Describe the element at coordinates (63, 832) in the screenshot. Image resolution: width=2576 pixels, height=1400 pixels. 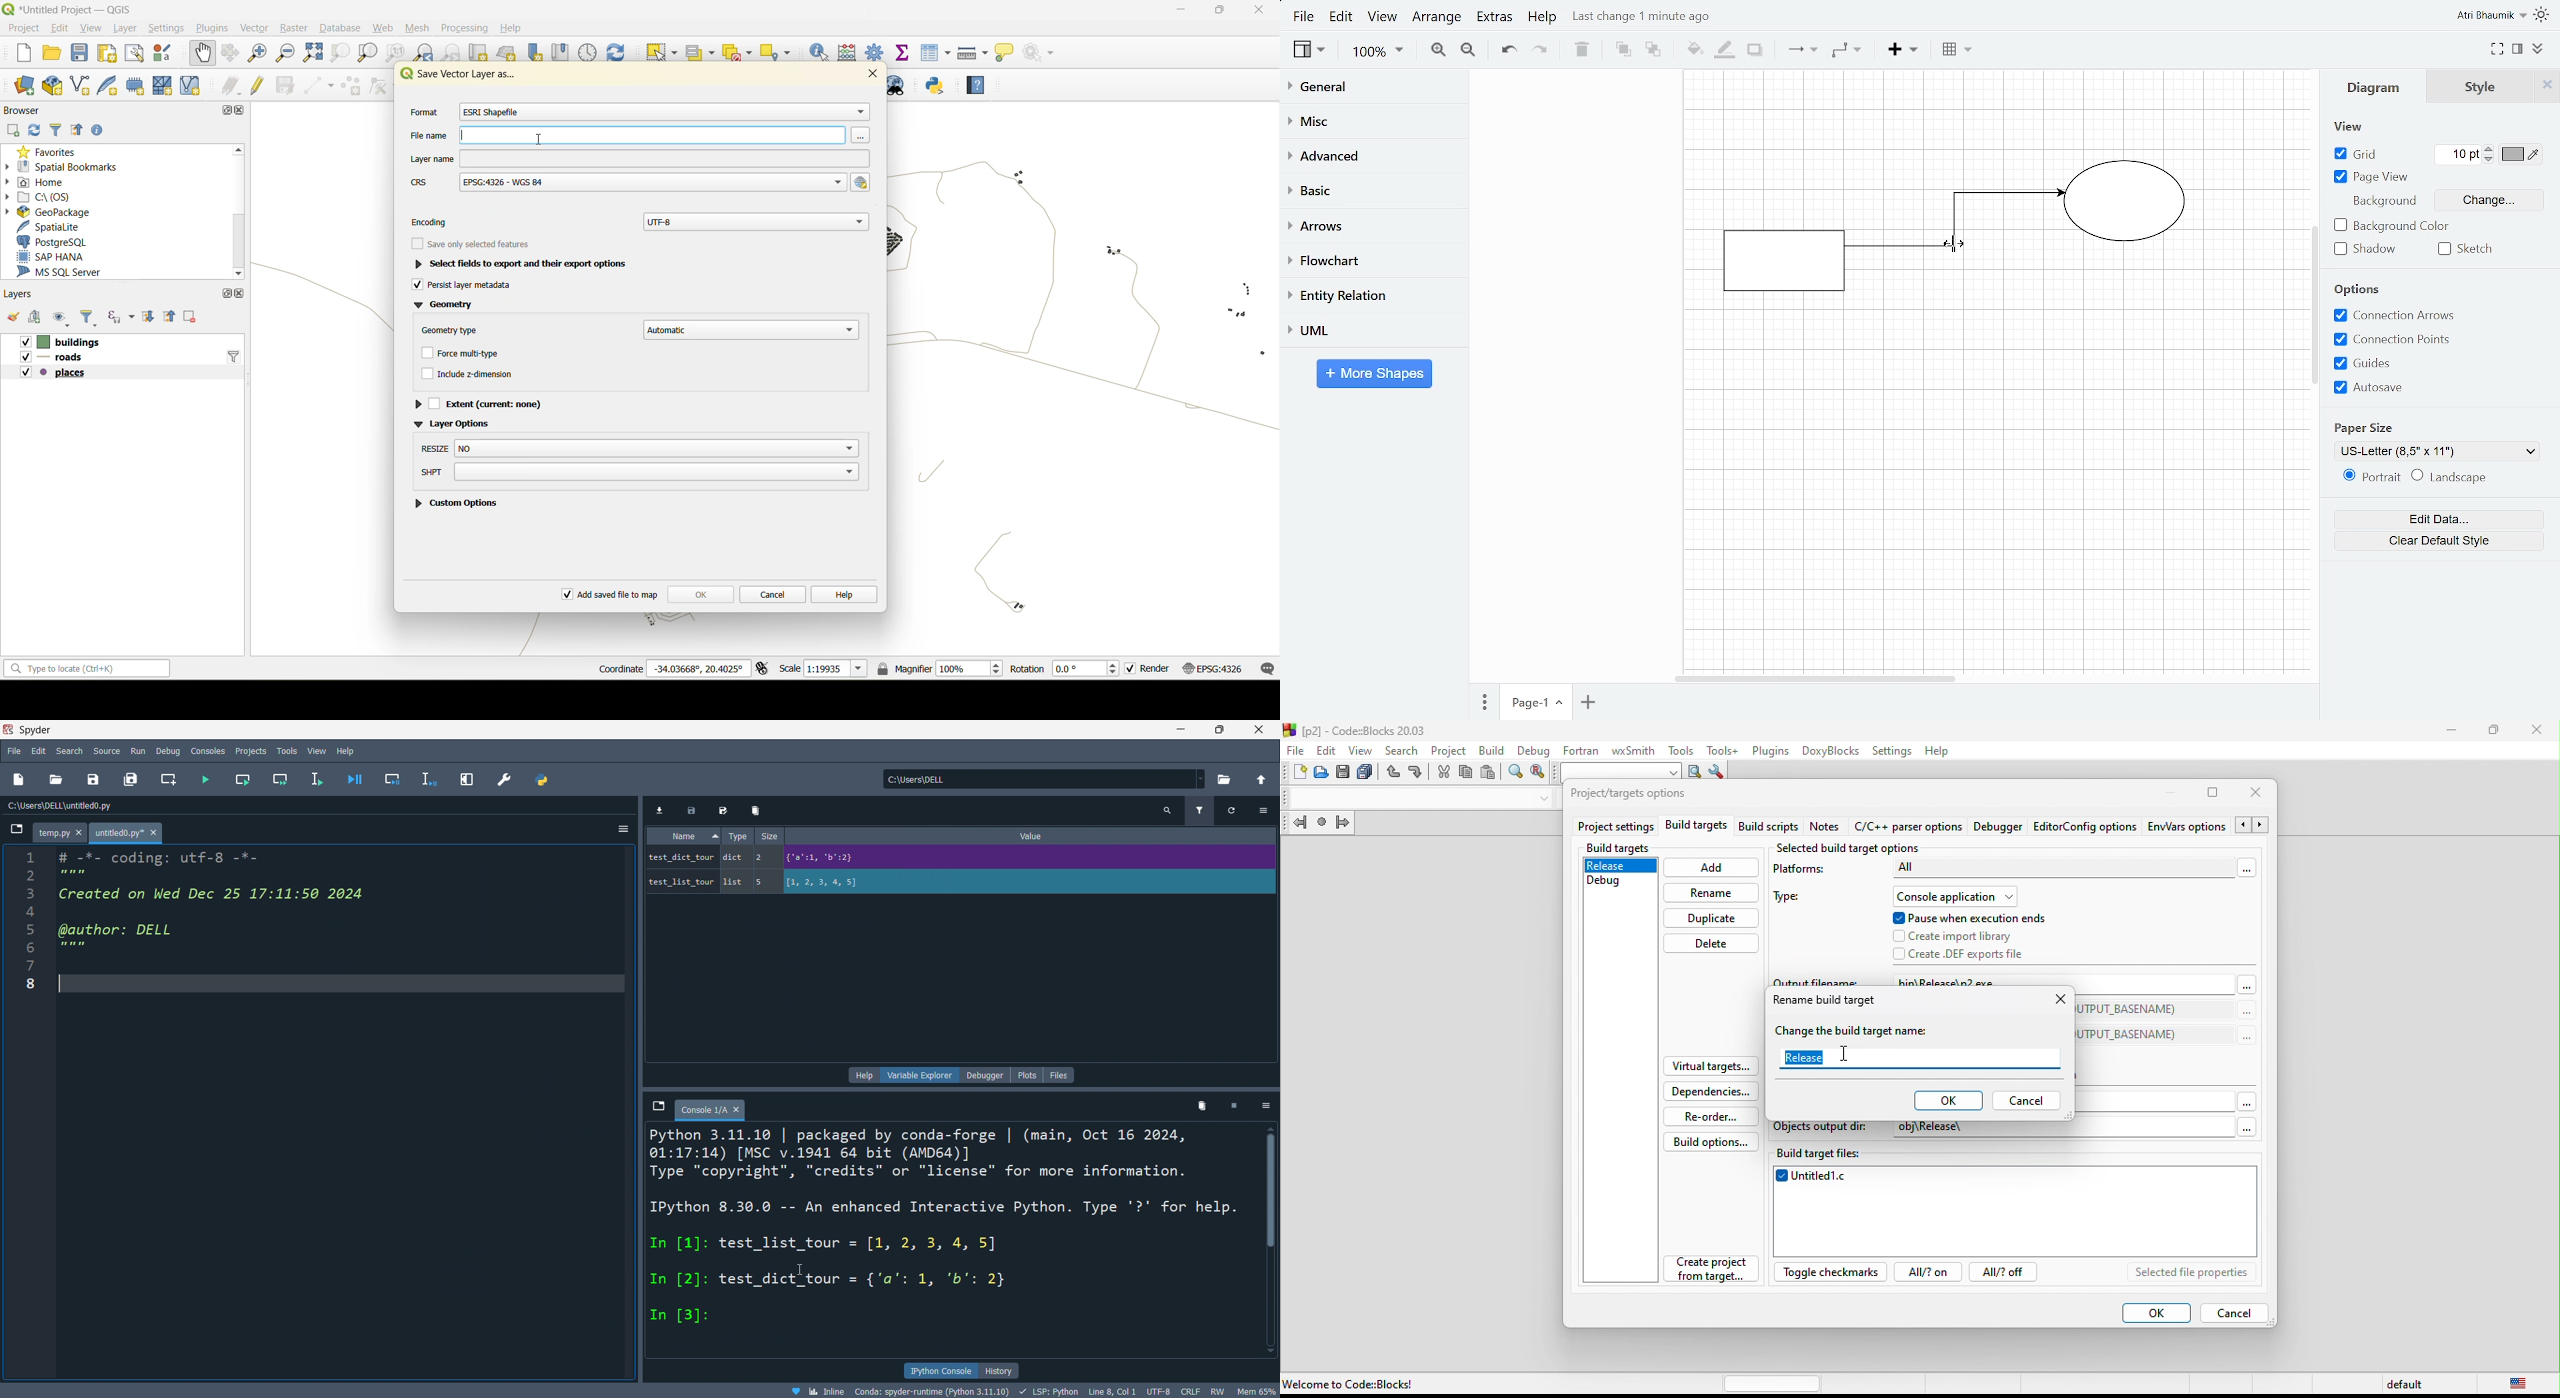
I see `temp.py` at that location.